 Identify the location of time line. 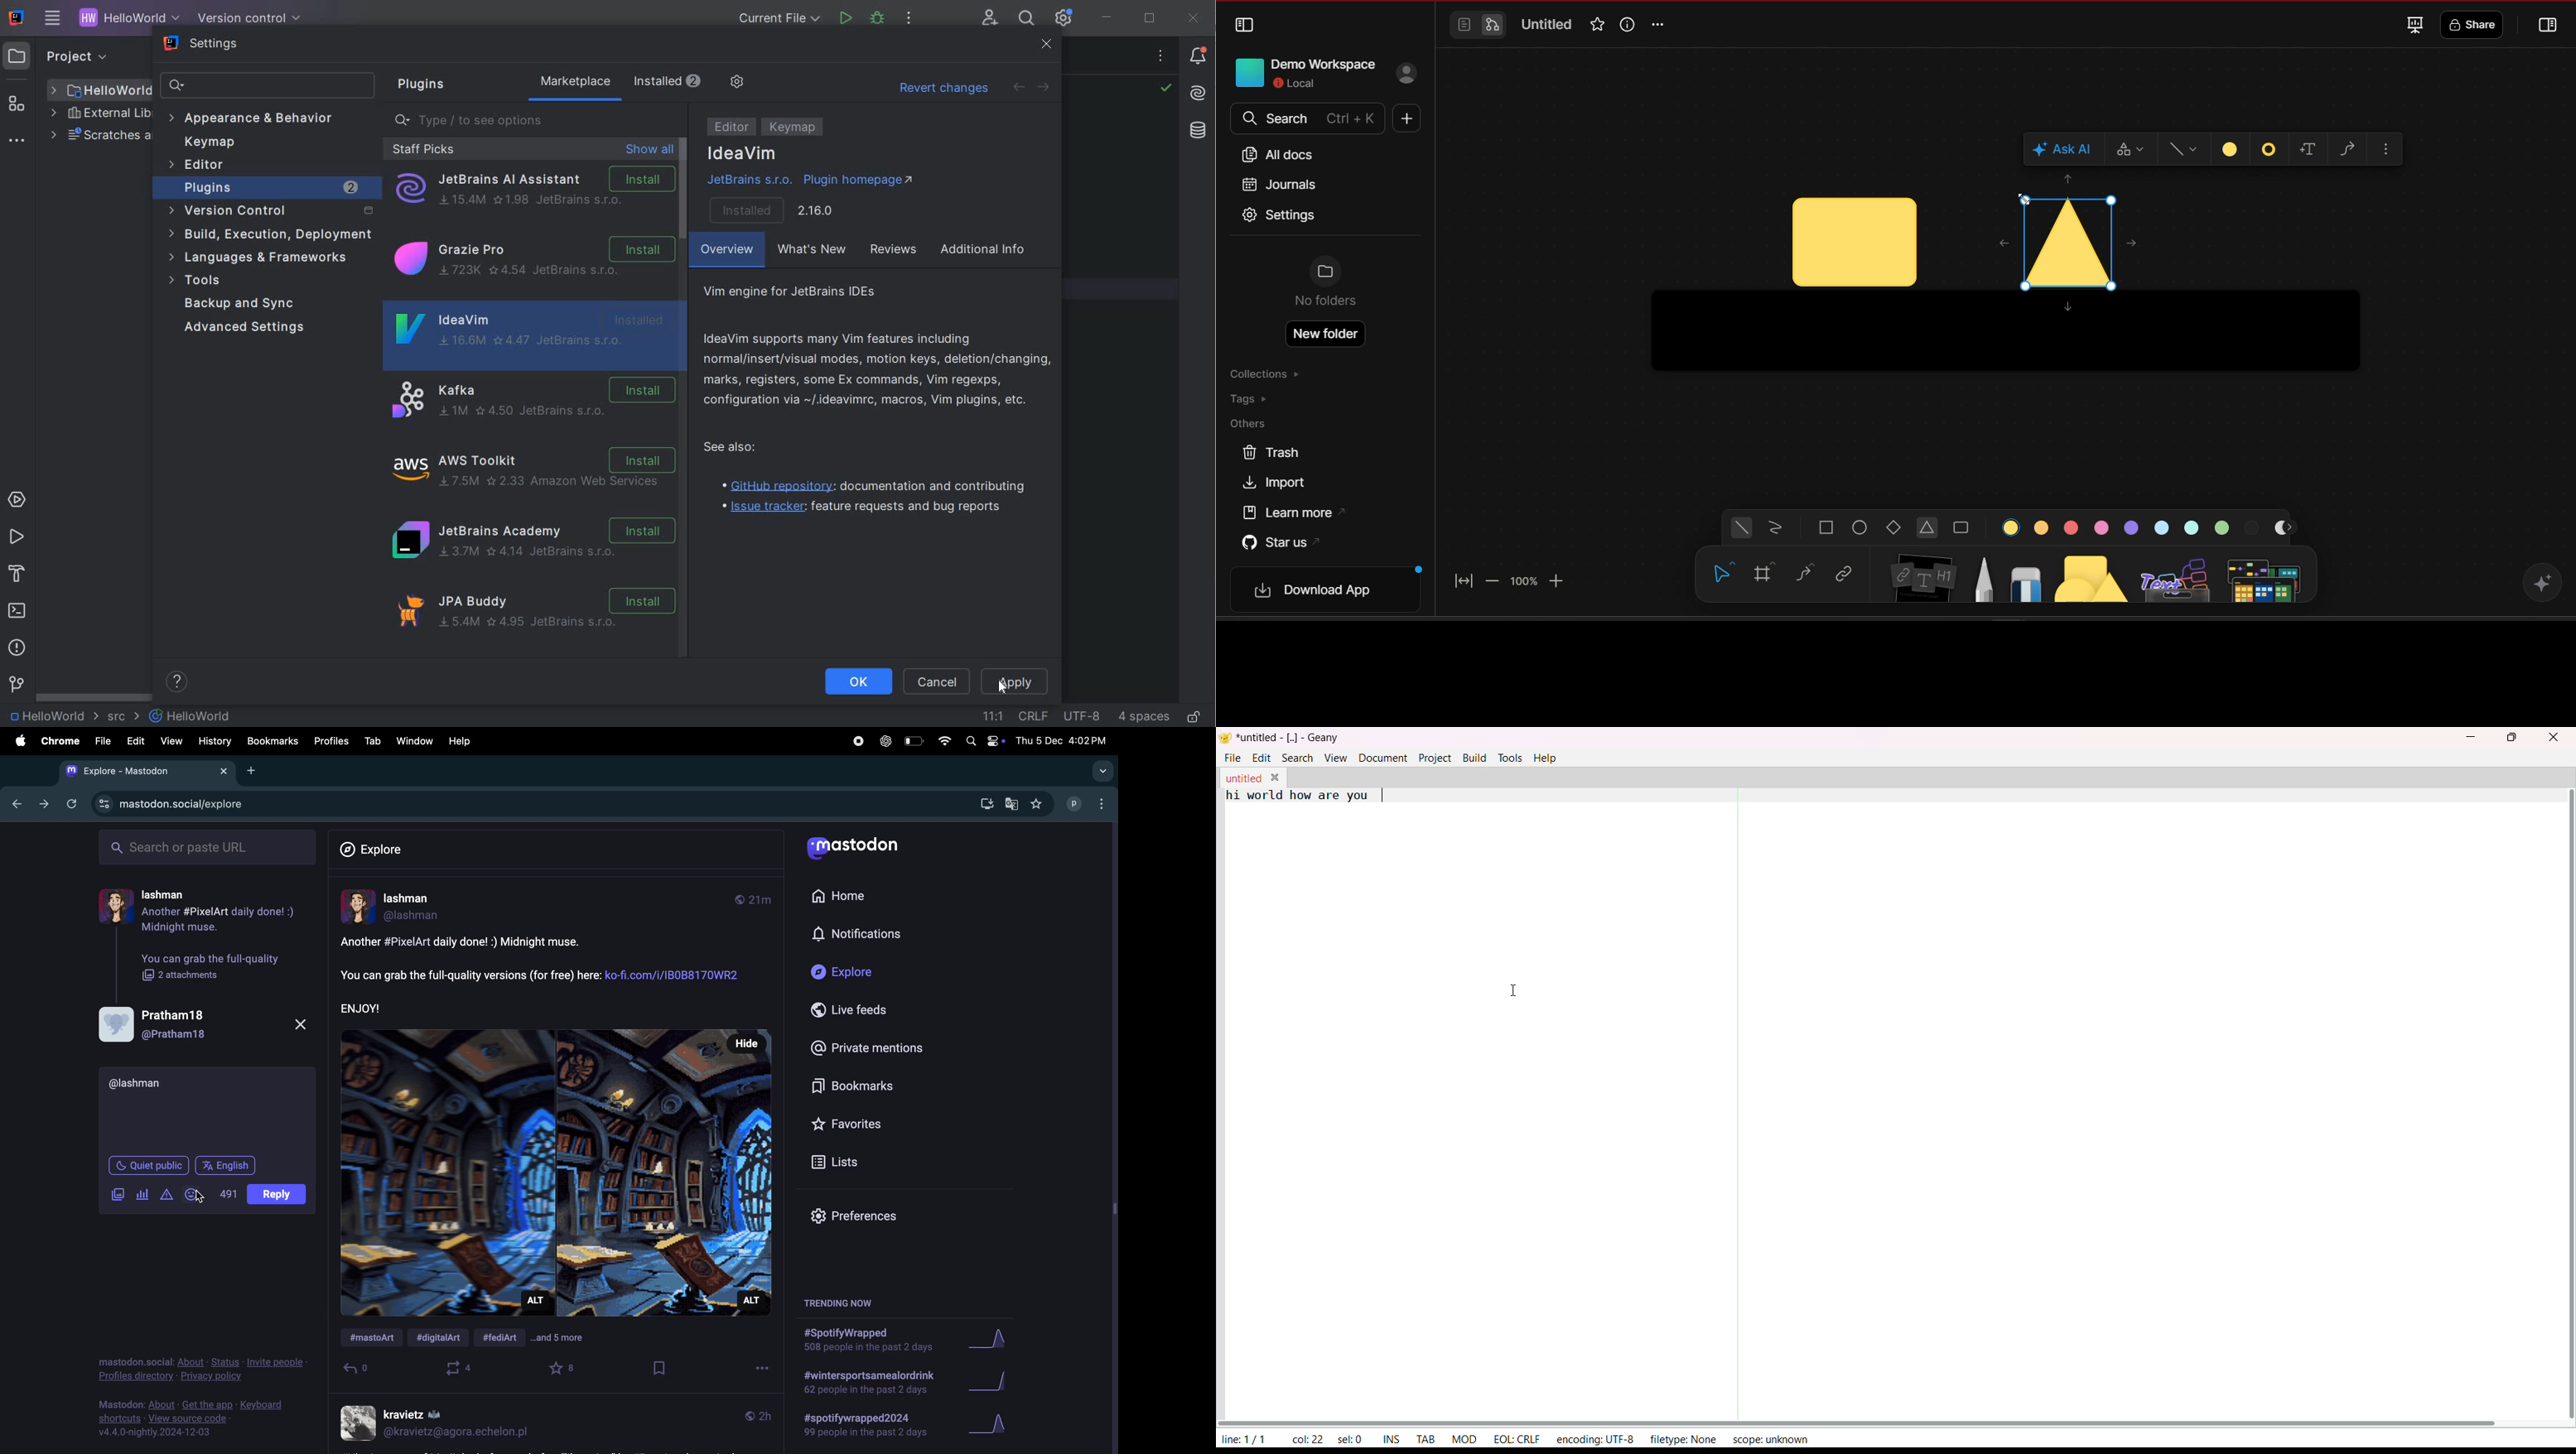
(755, 1416).